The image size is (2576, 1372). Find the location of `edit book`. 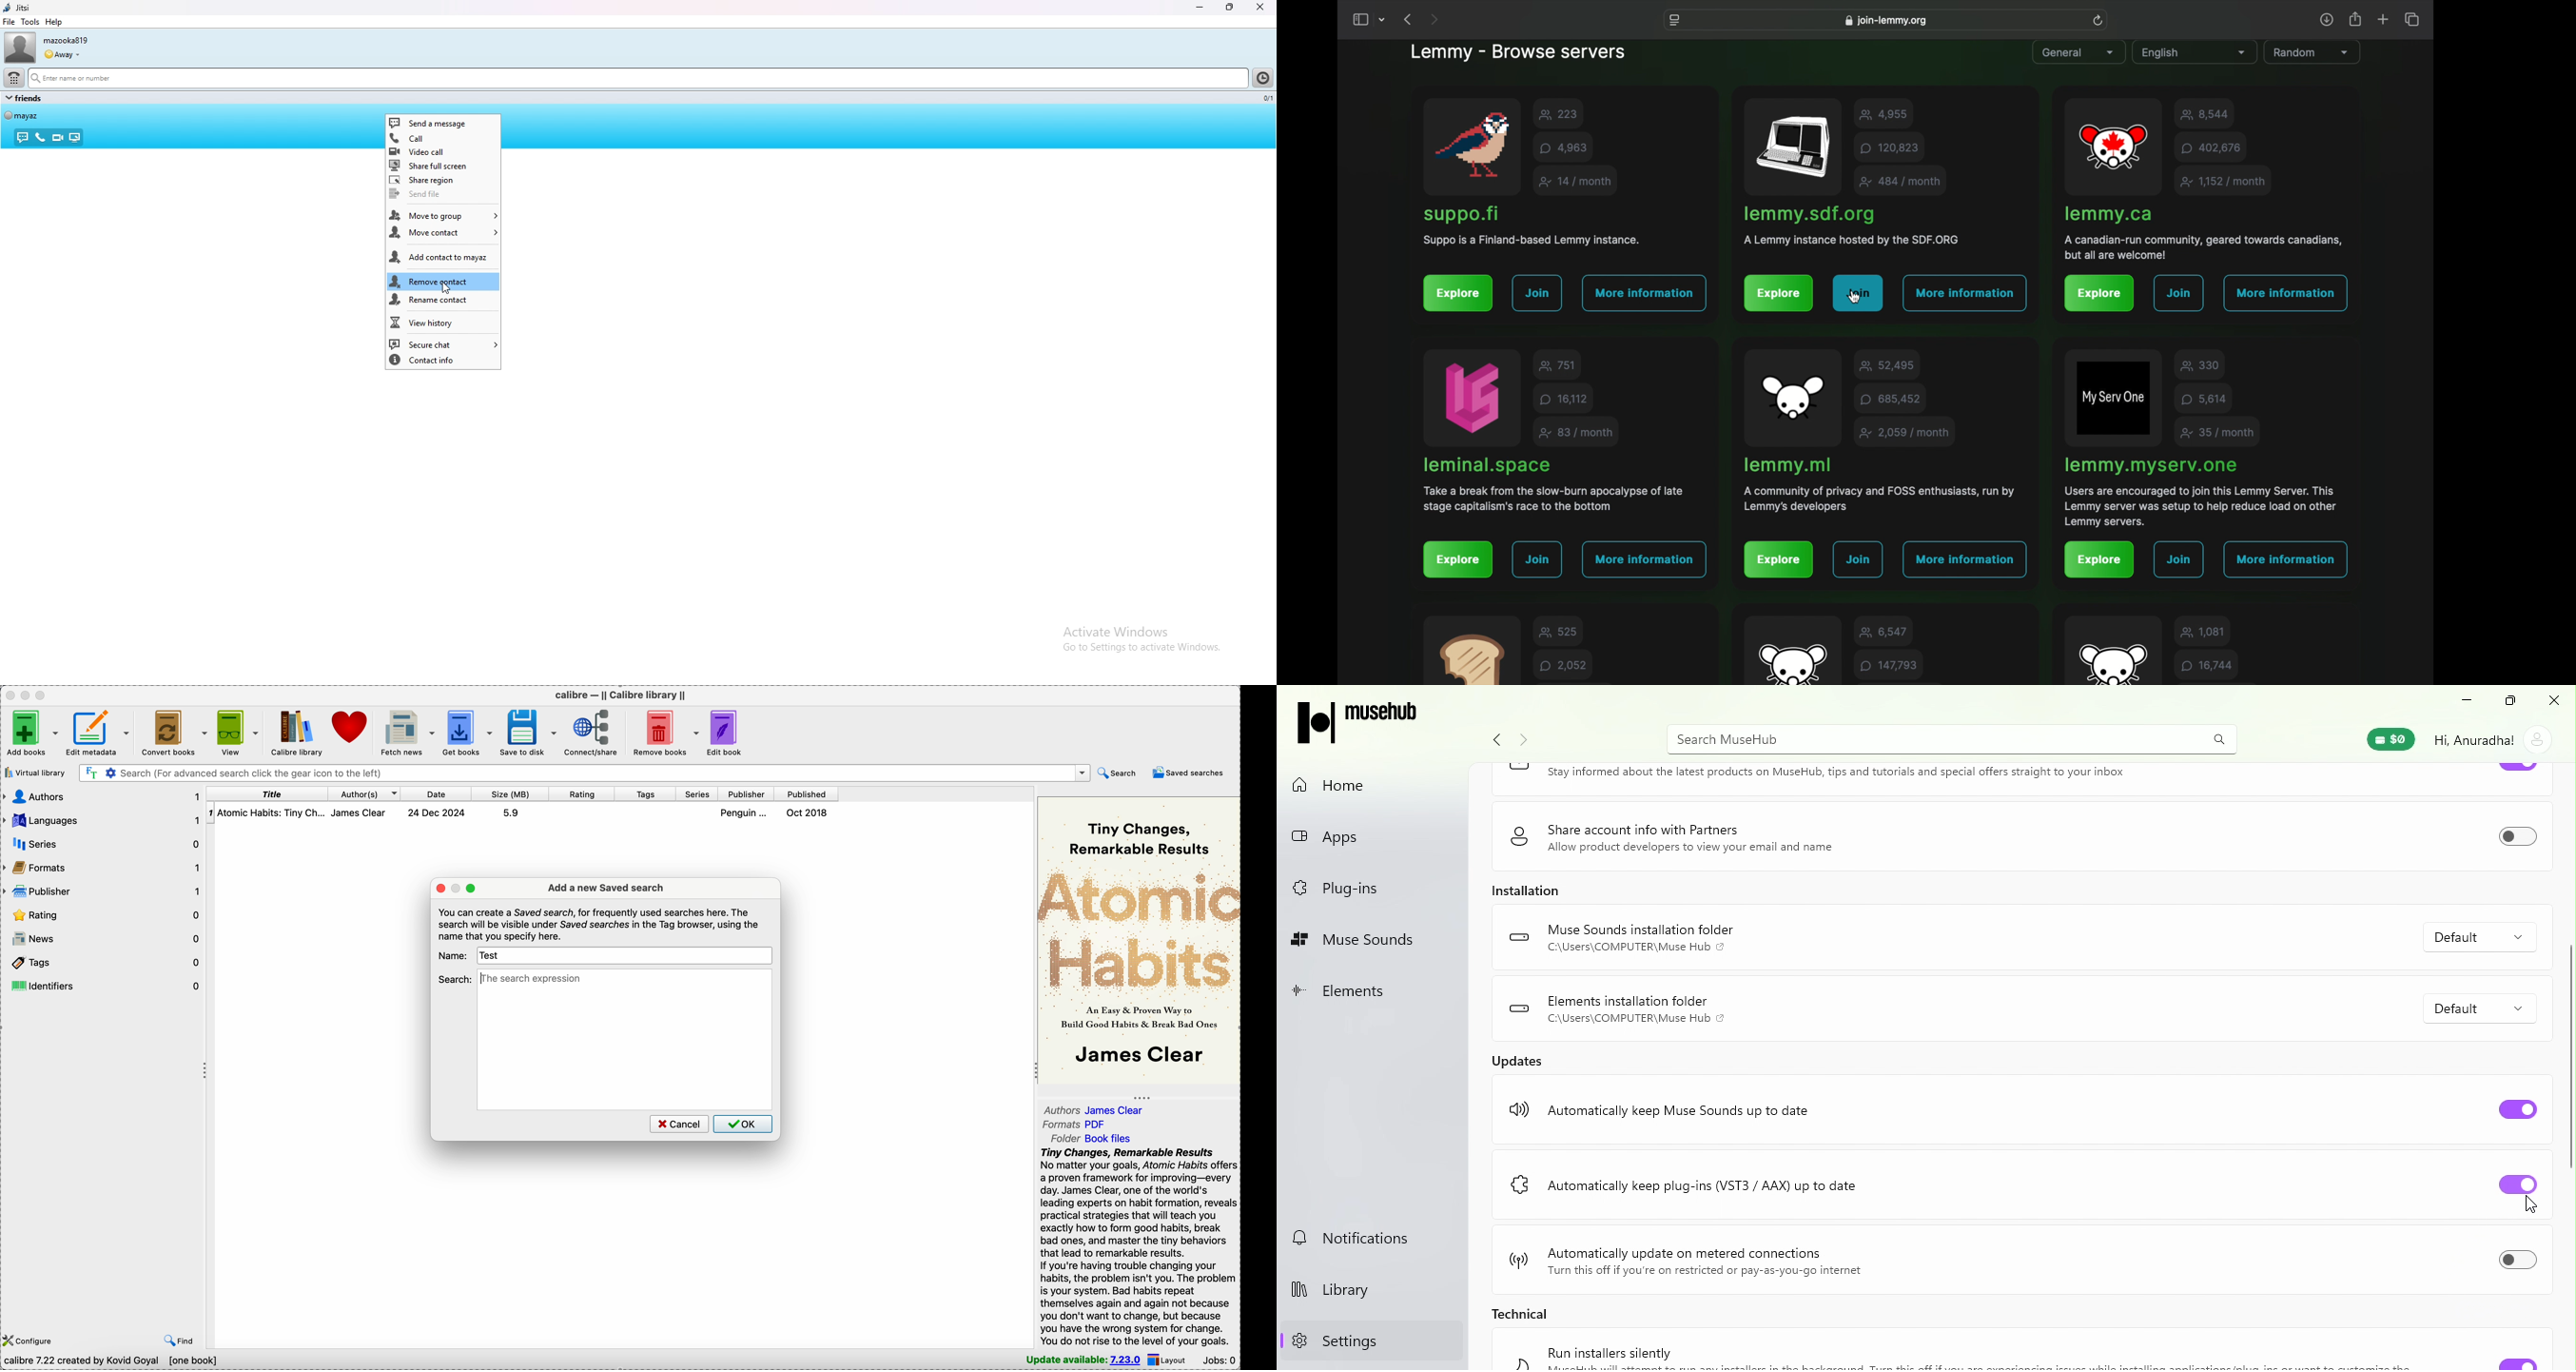

edit book is located at coordinates (731, 733).